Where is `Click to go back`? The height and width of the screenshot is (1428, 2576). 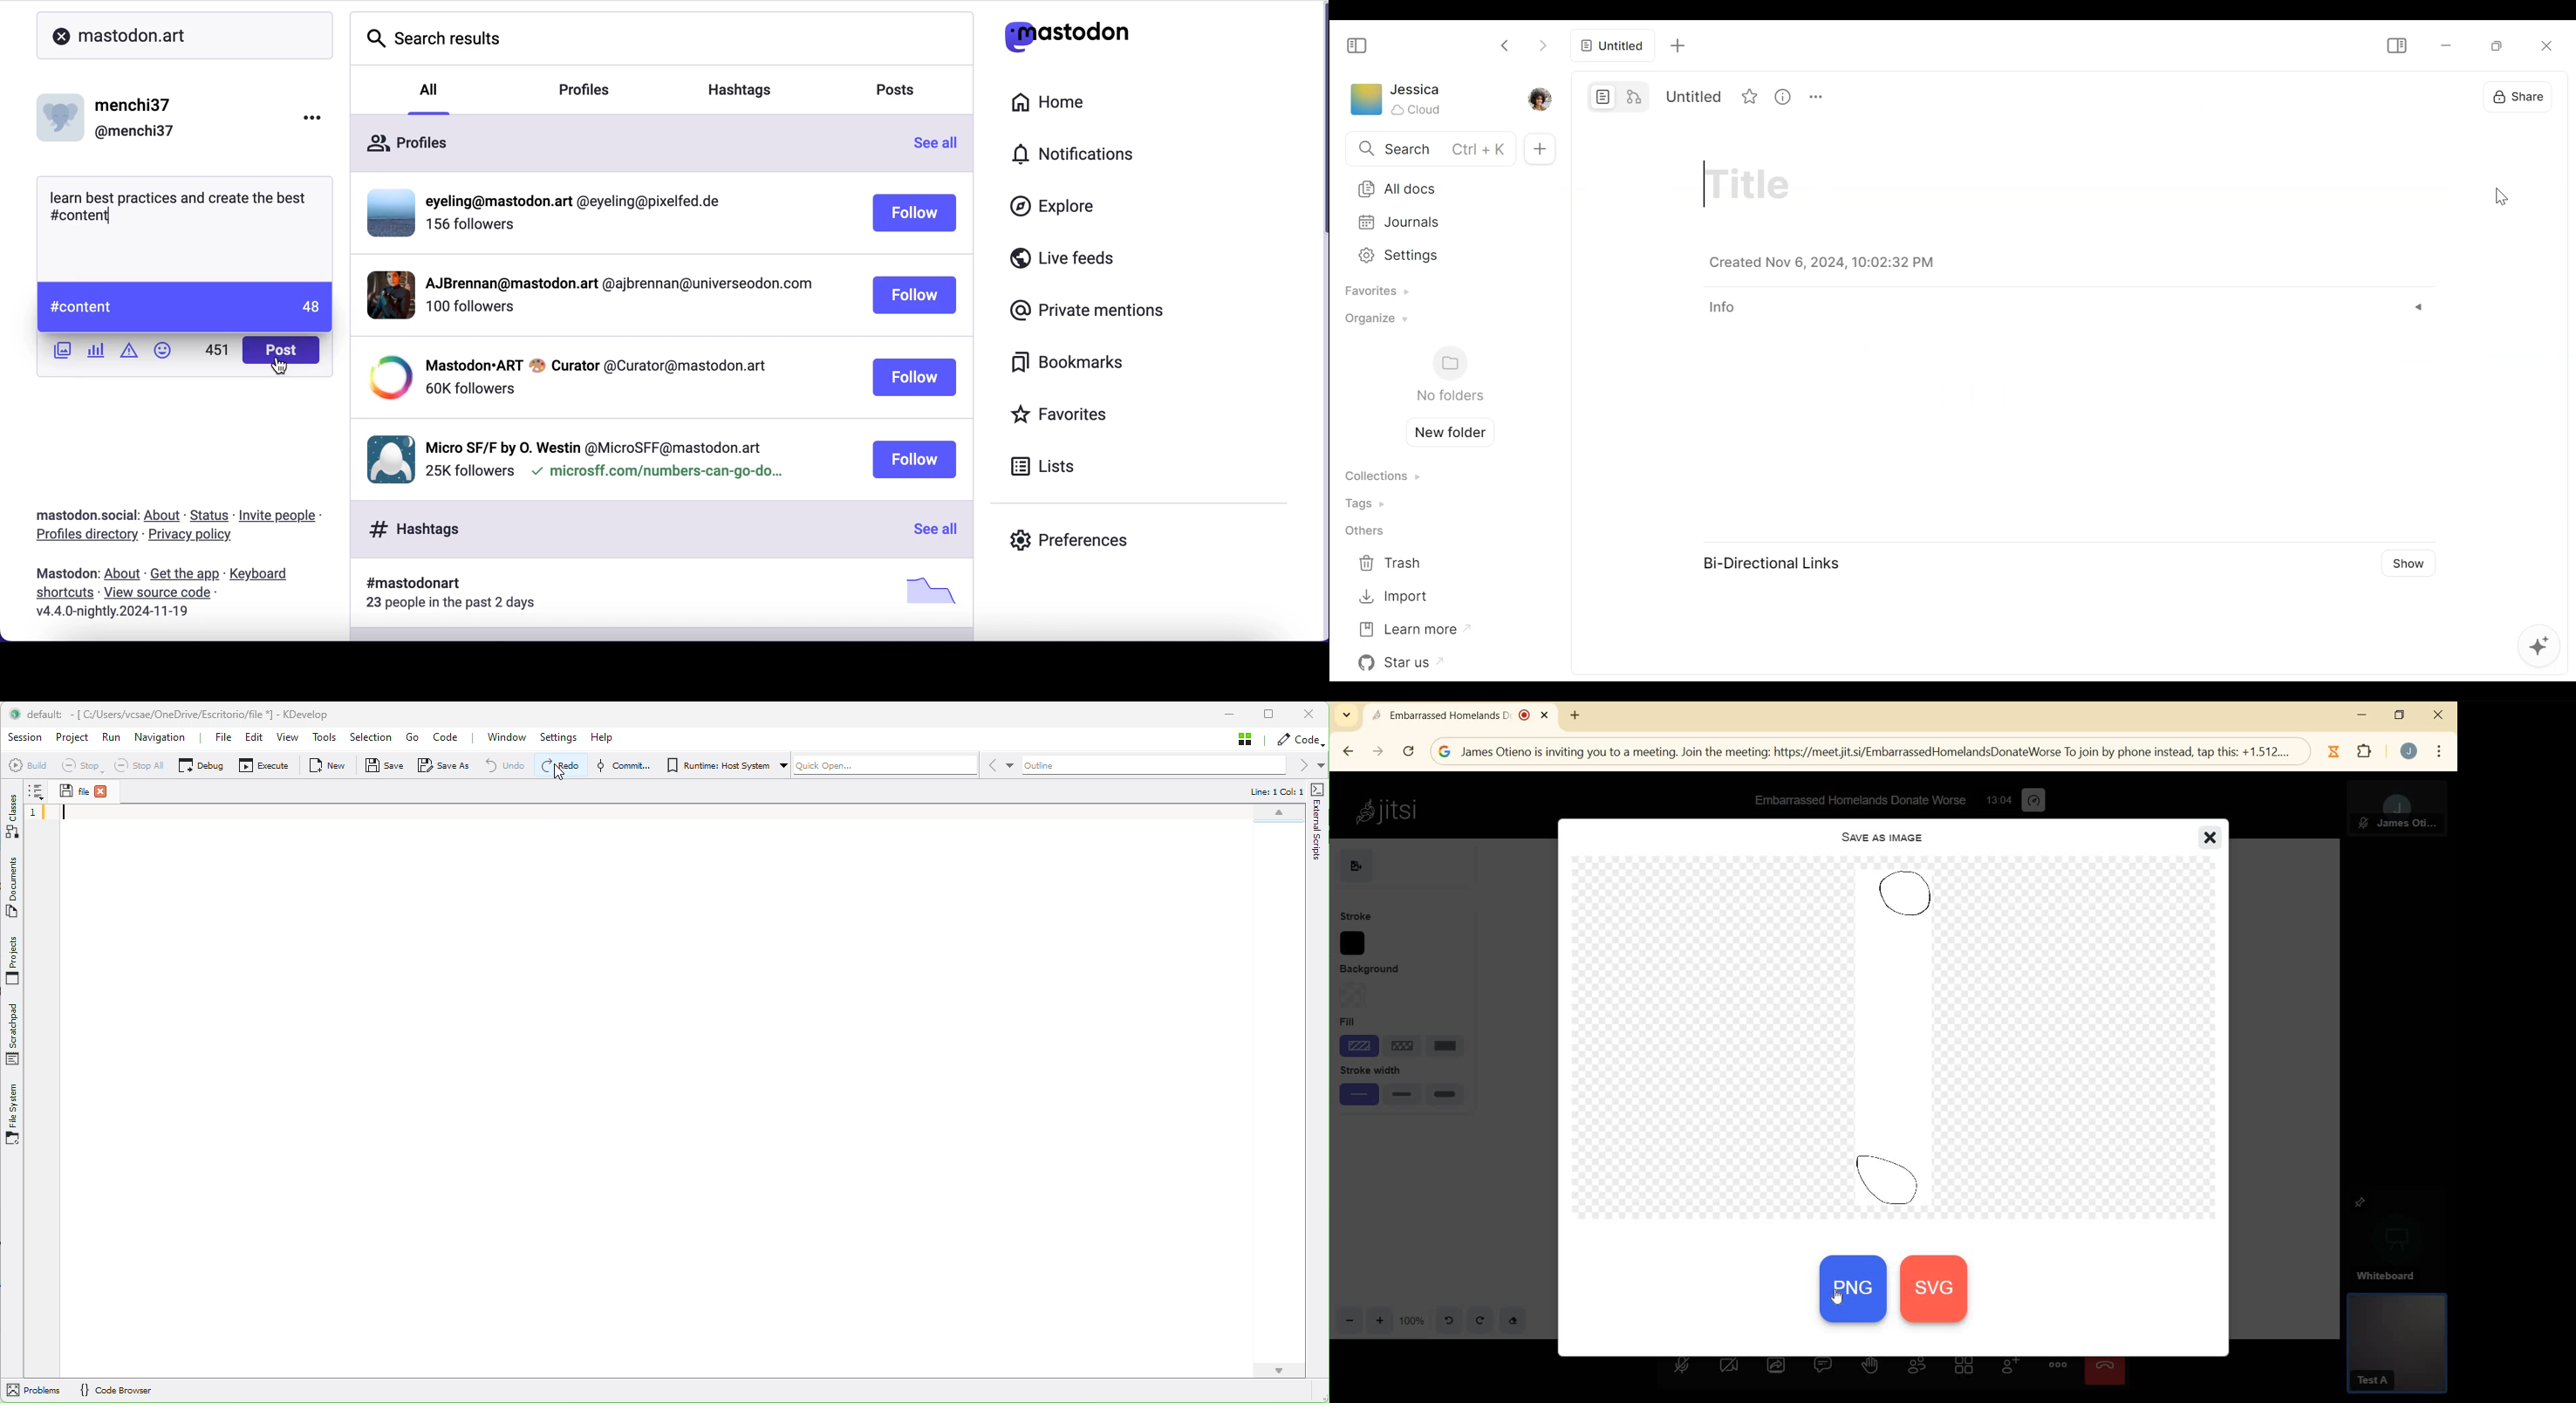 Click to go back is located at coordinates (1506, 44).